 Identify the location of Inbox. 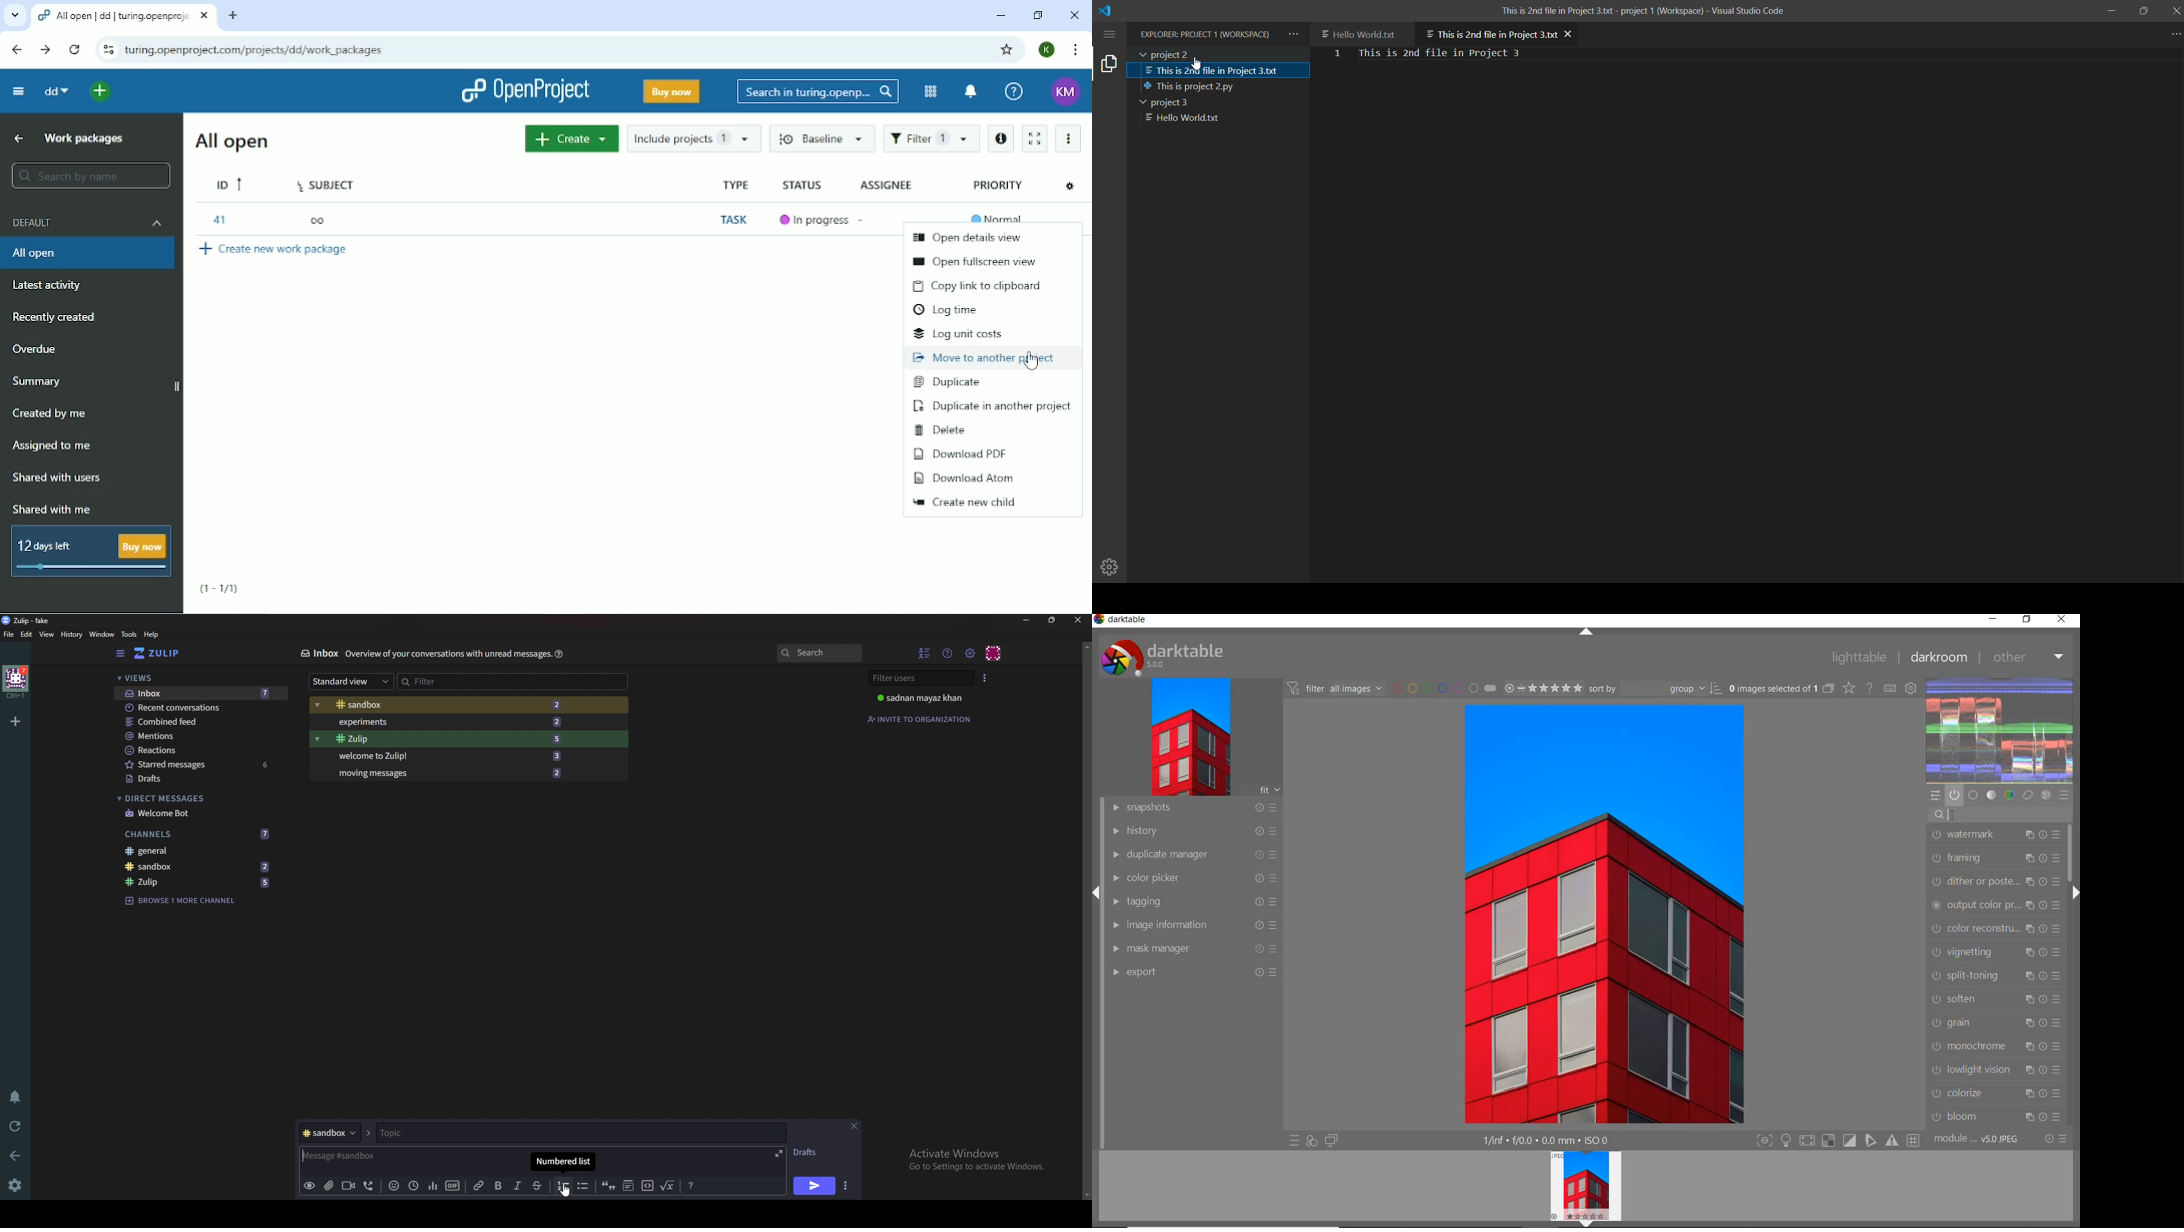
(197, 693).